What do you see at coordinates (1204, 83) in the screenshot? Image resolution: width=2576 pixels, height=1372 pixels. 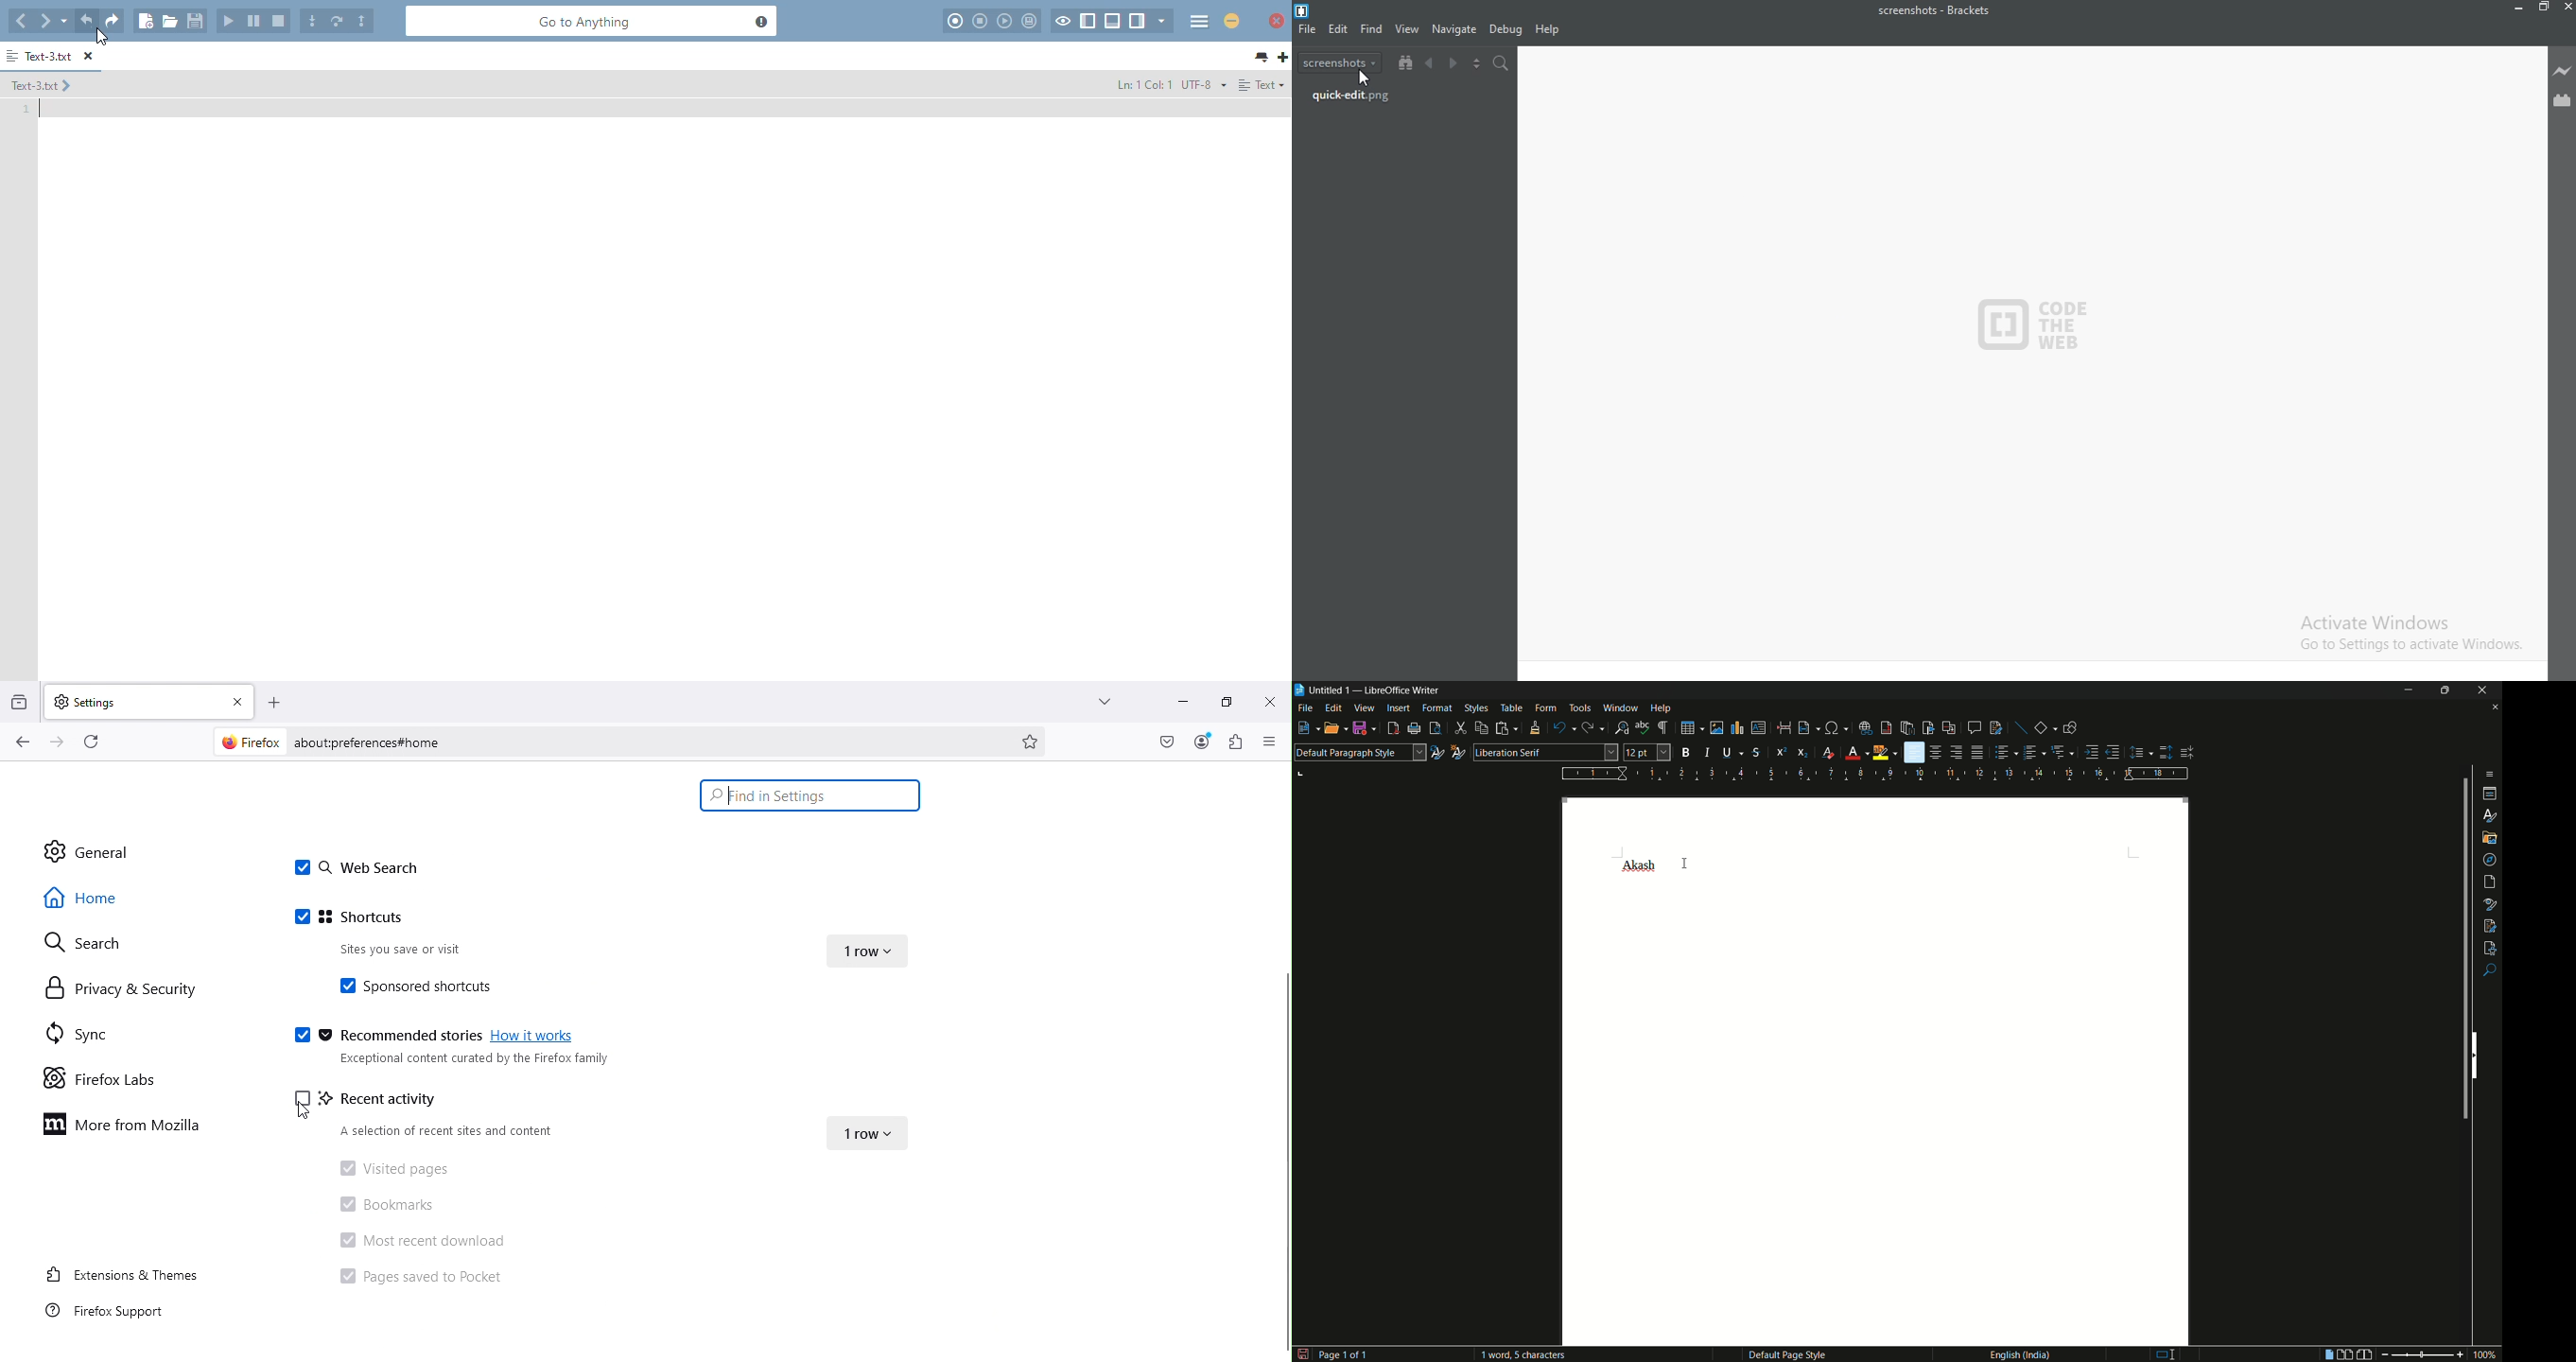 I see `file encoding` at bounding box center [1204, 83].